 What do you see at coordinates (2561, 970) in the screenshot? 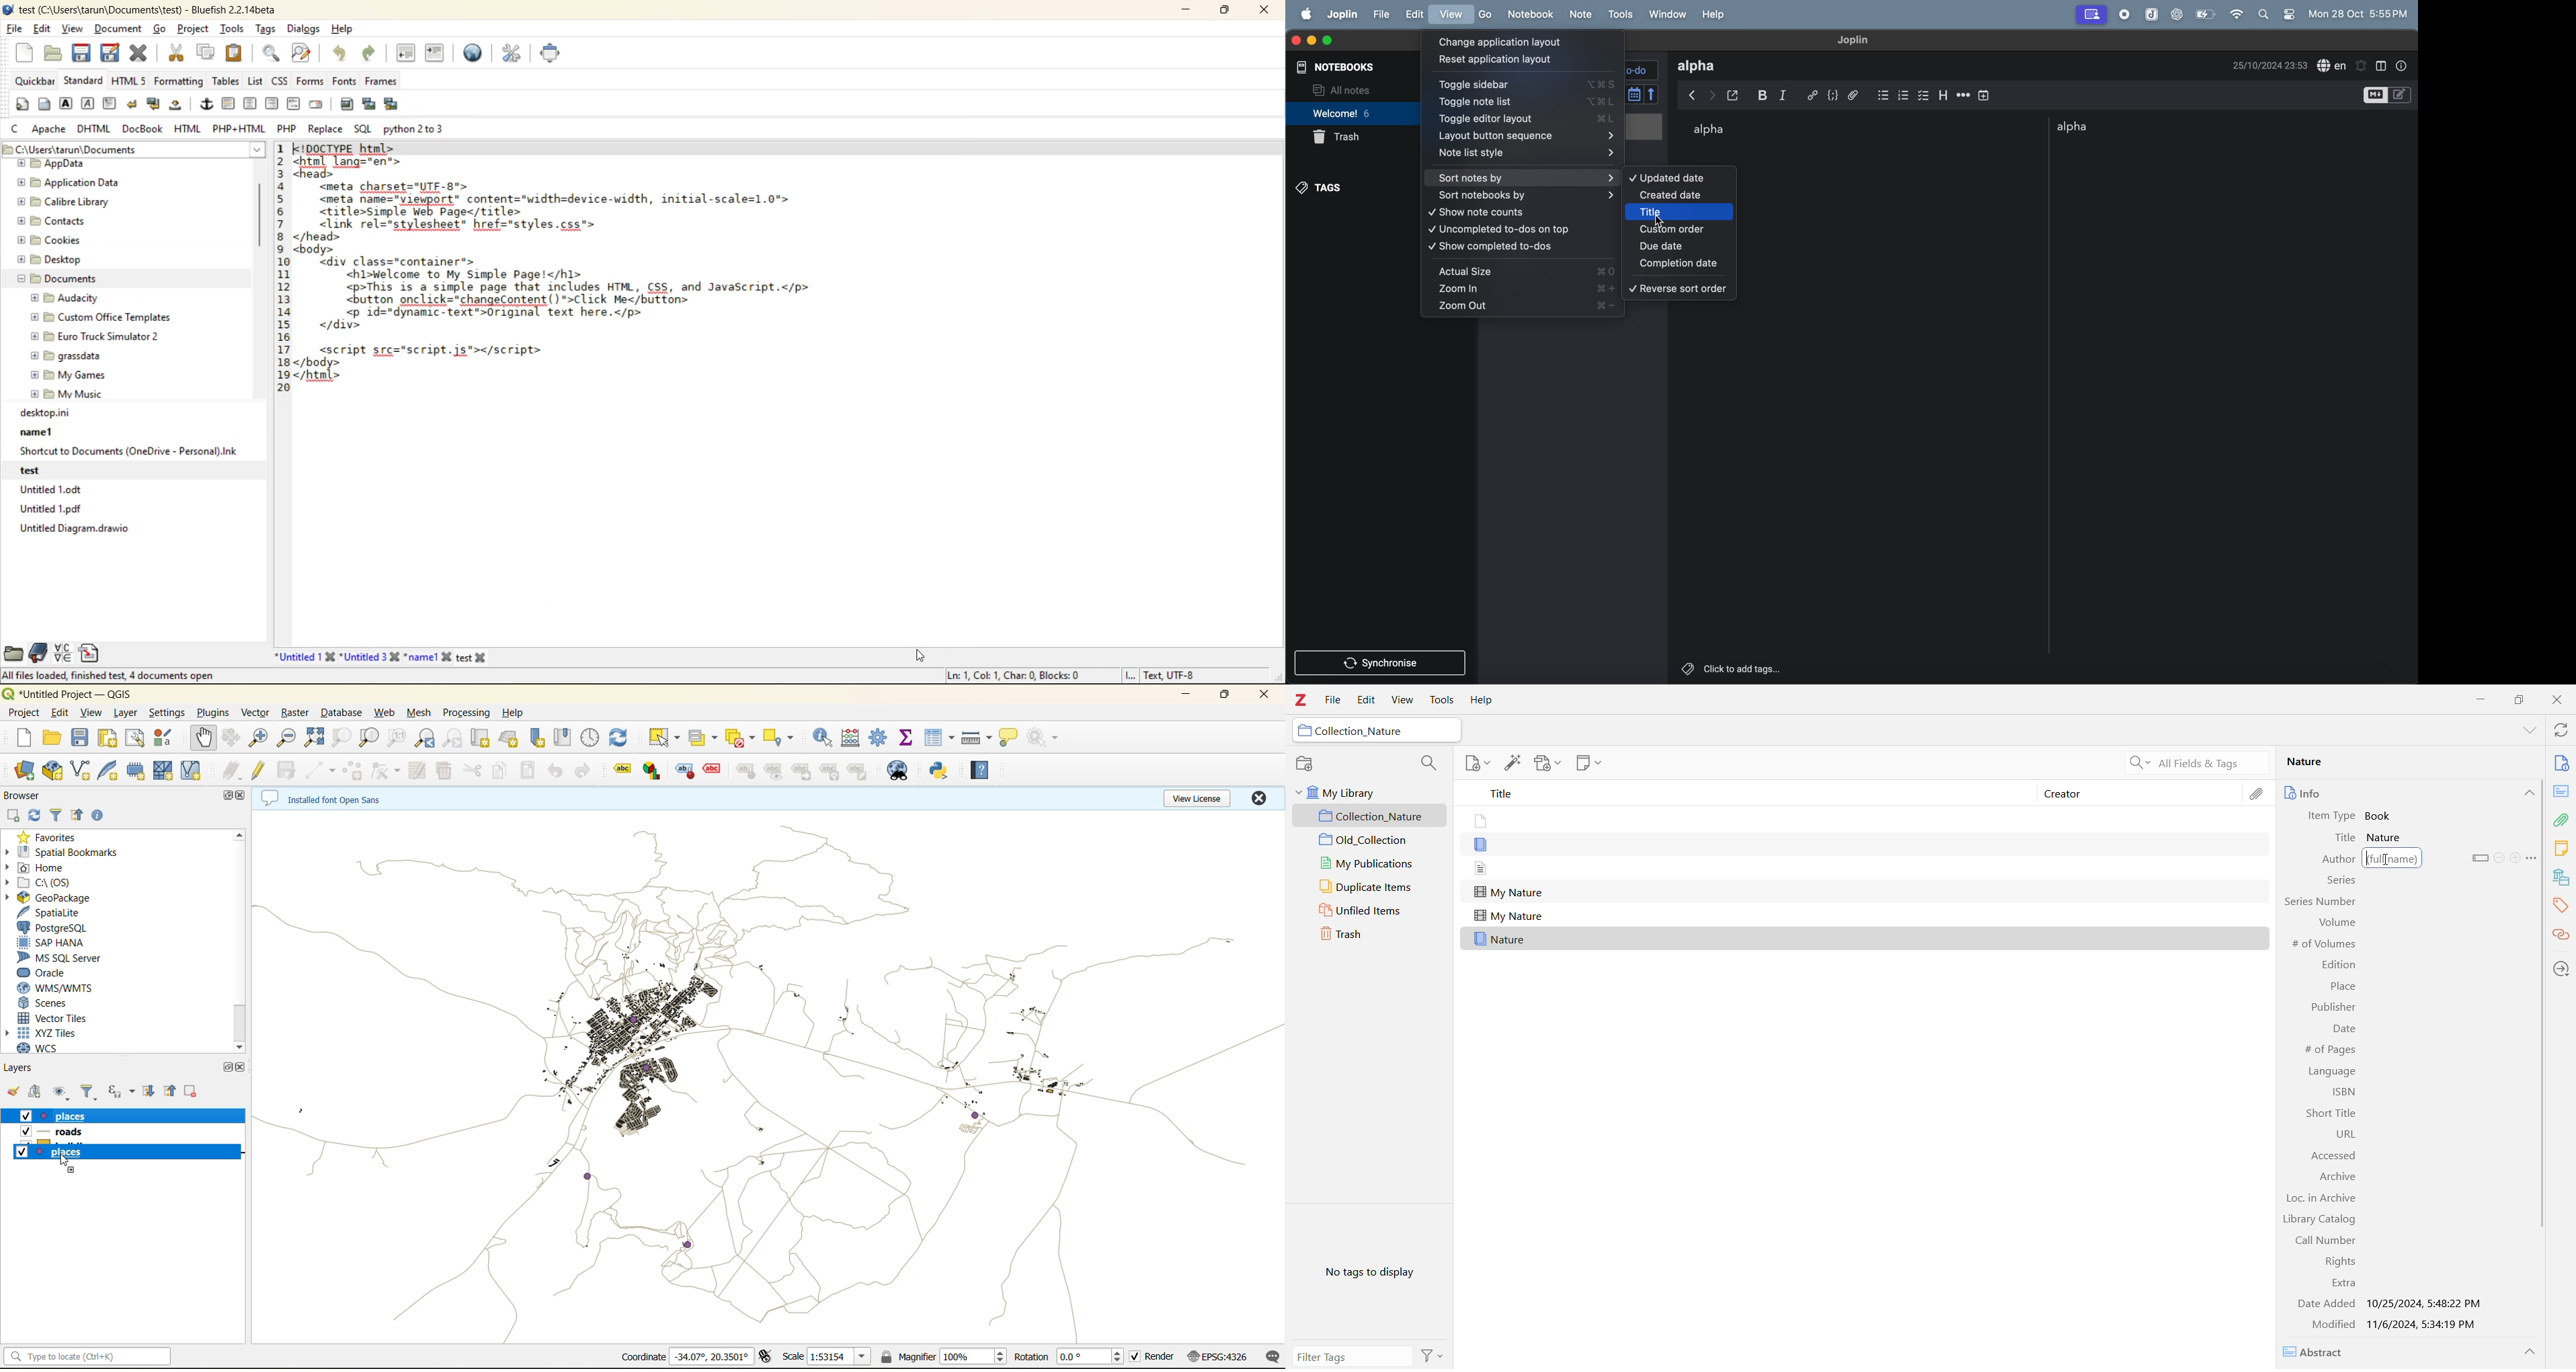
I see `Locate` at bounding box center [2561, 970].